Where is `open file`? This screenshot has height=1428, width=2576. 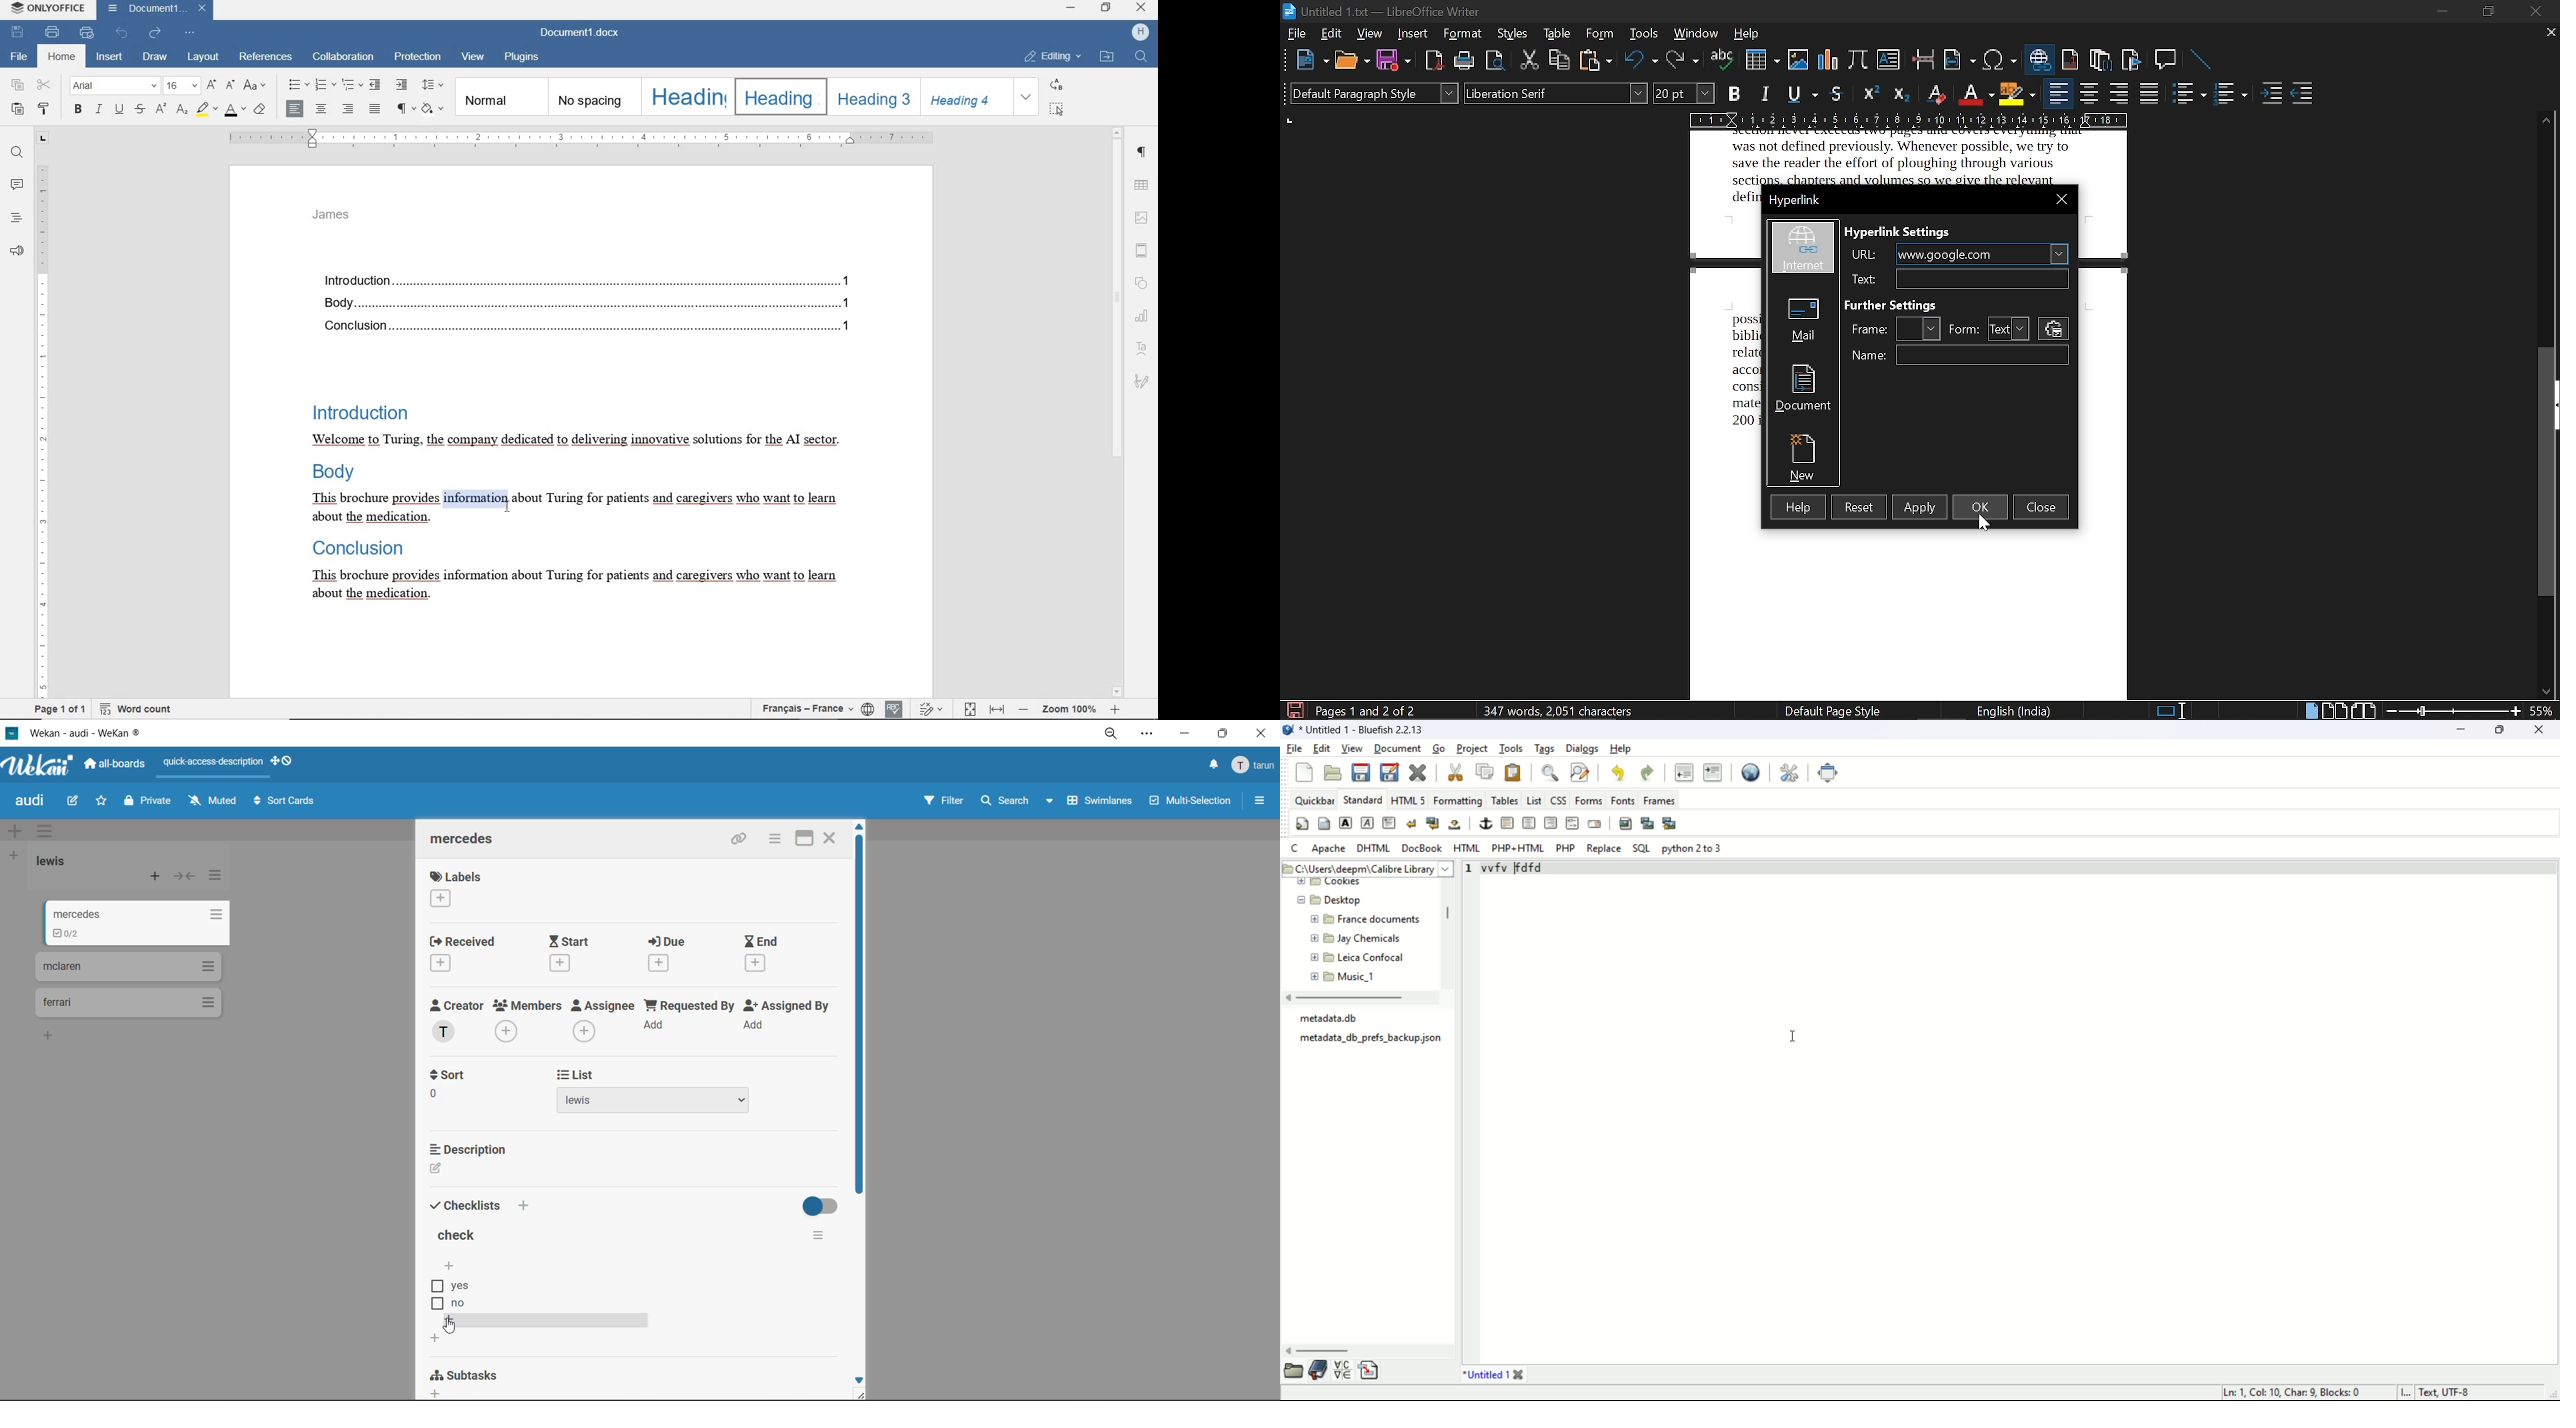 open file is located at coordinates (1335, 773).